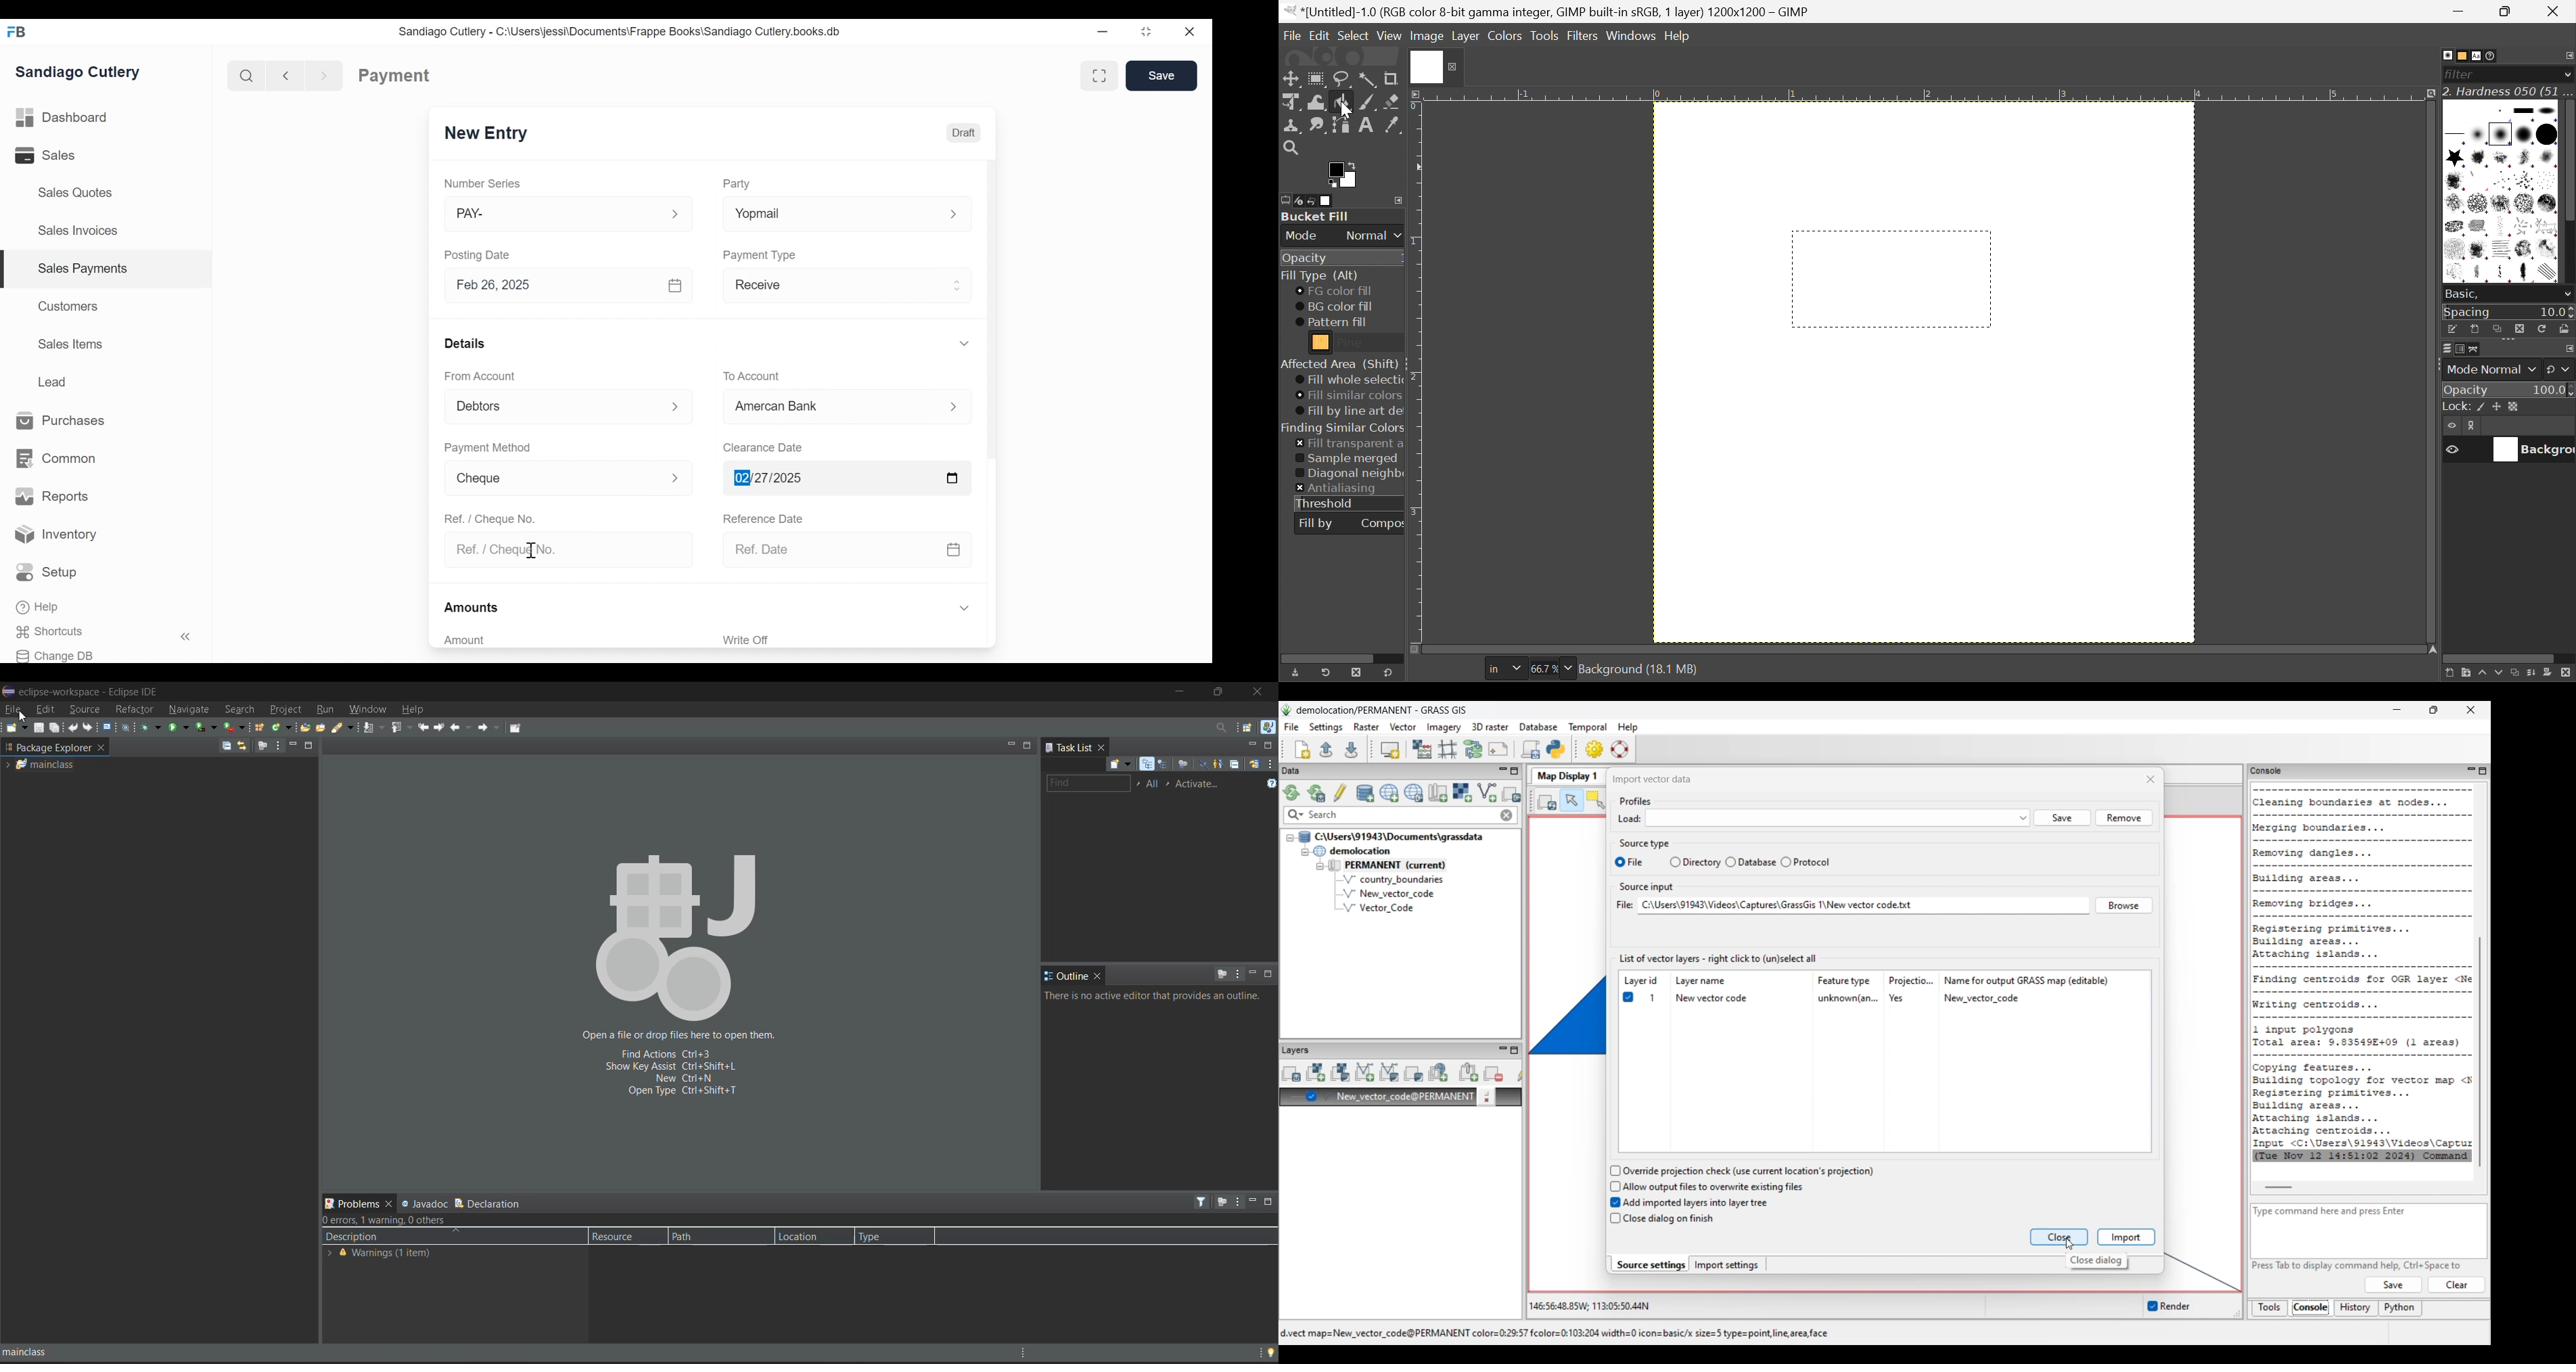  Describe the element at coordinates (1325, 673) in the screenshot. I see `Restore Tool Preset` at that location.